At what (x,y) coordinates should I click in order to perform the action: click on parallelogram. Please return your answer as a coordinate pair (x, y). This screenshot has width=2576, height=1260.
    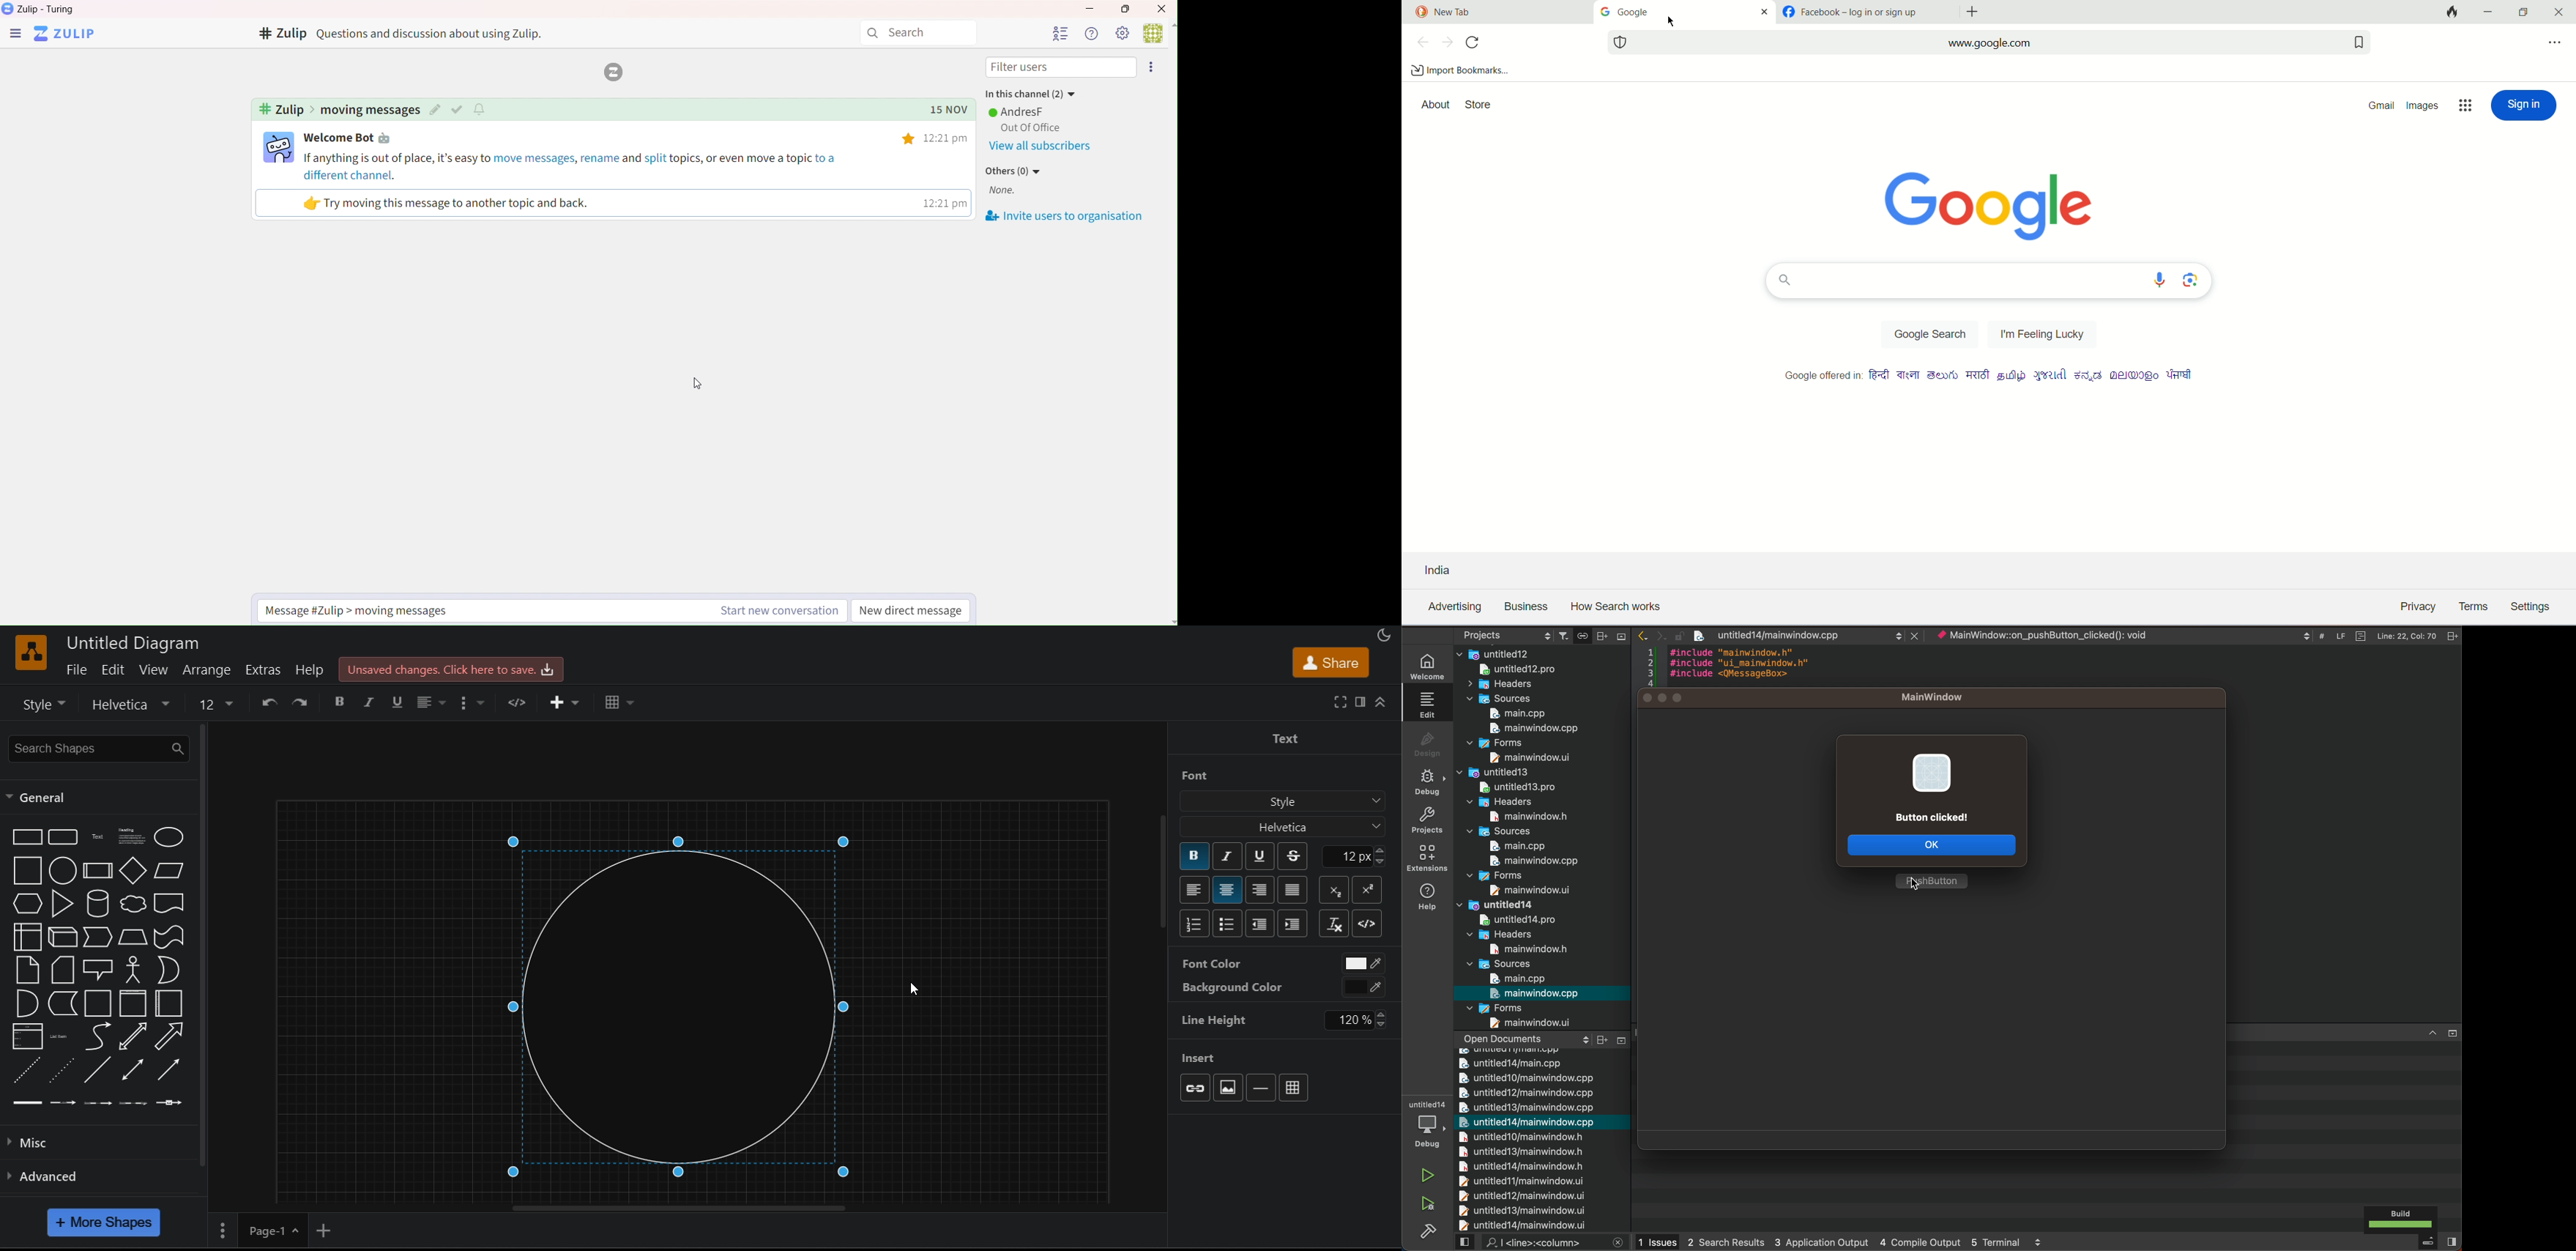
    Looking at the image, I should click on (170, 871).